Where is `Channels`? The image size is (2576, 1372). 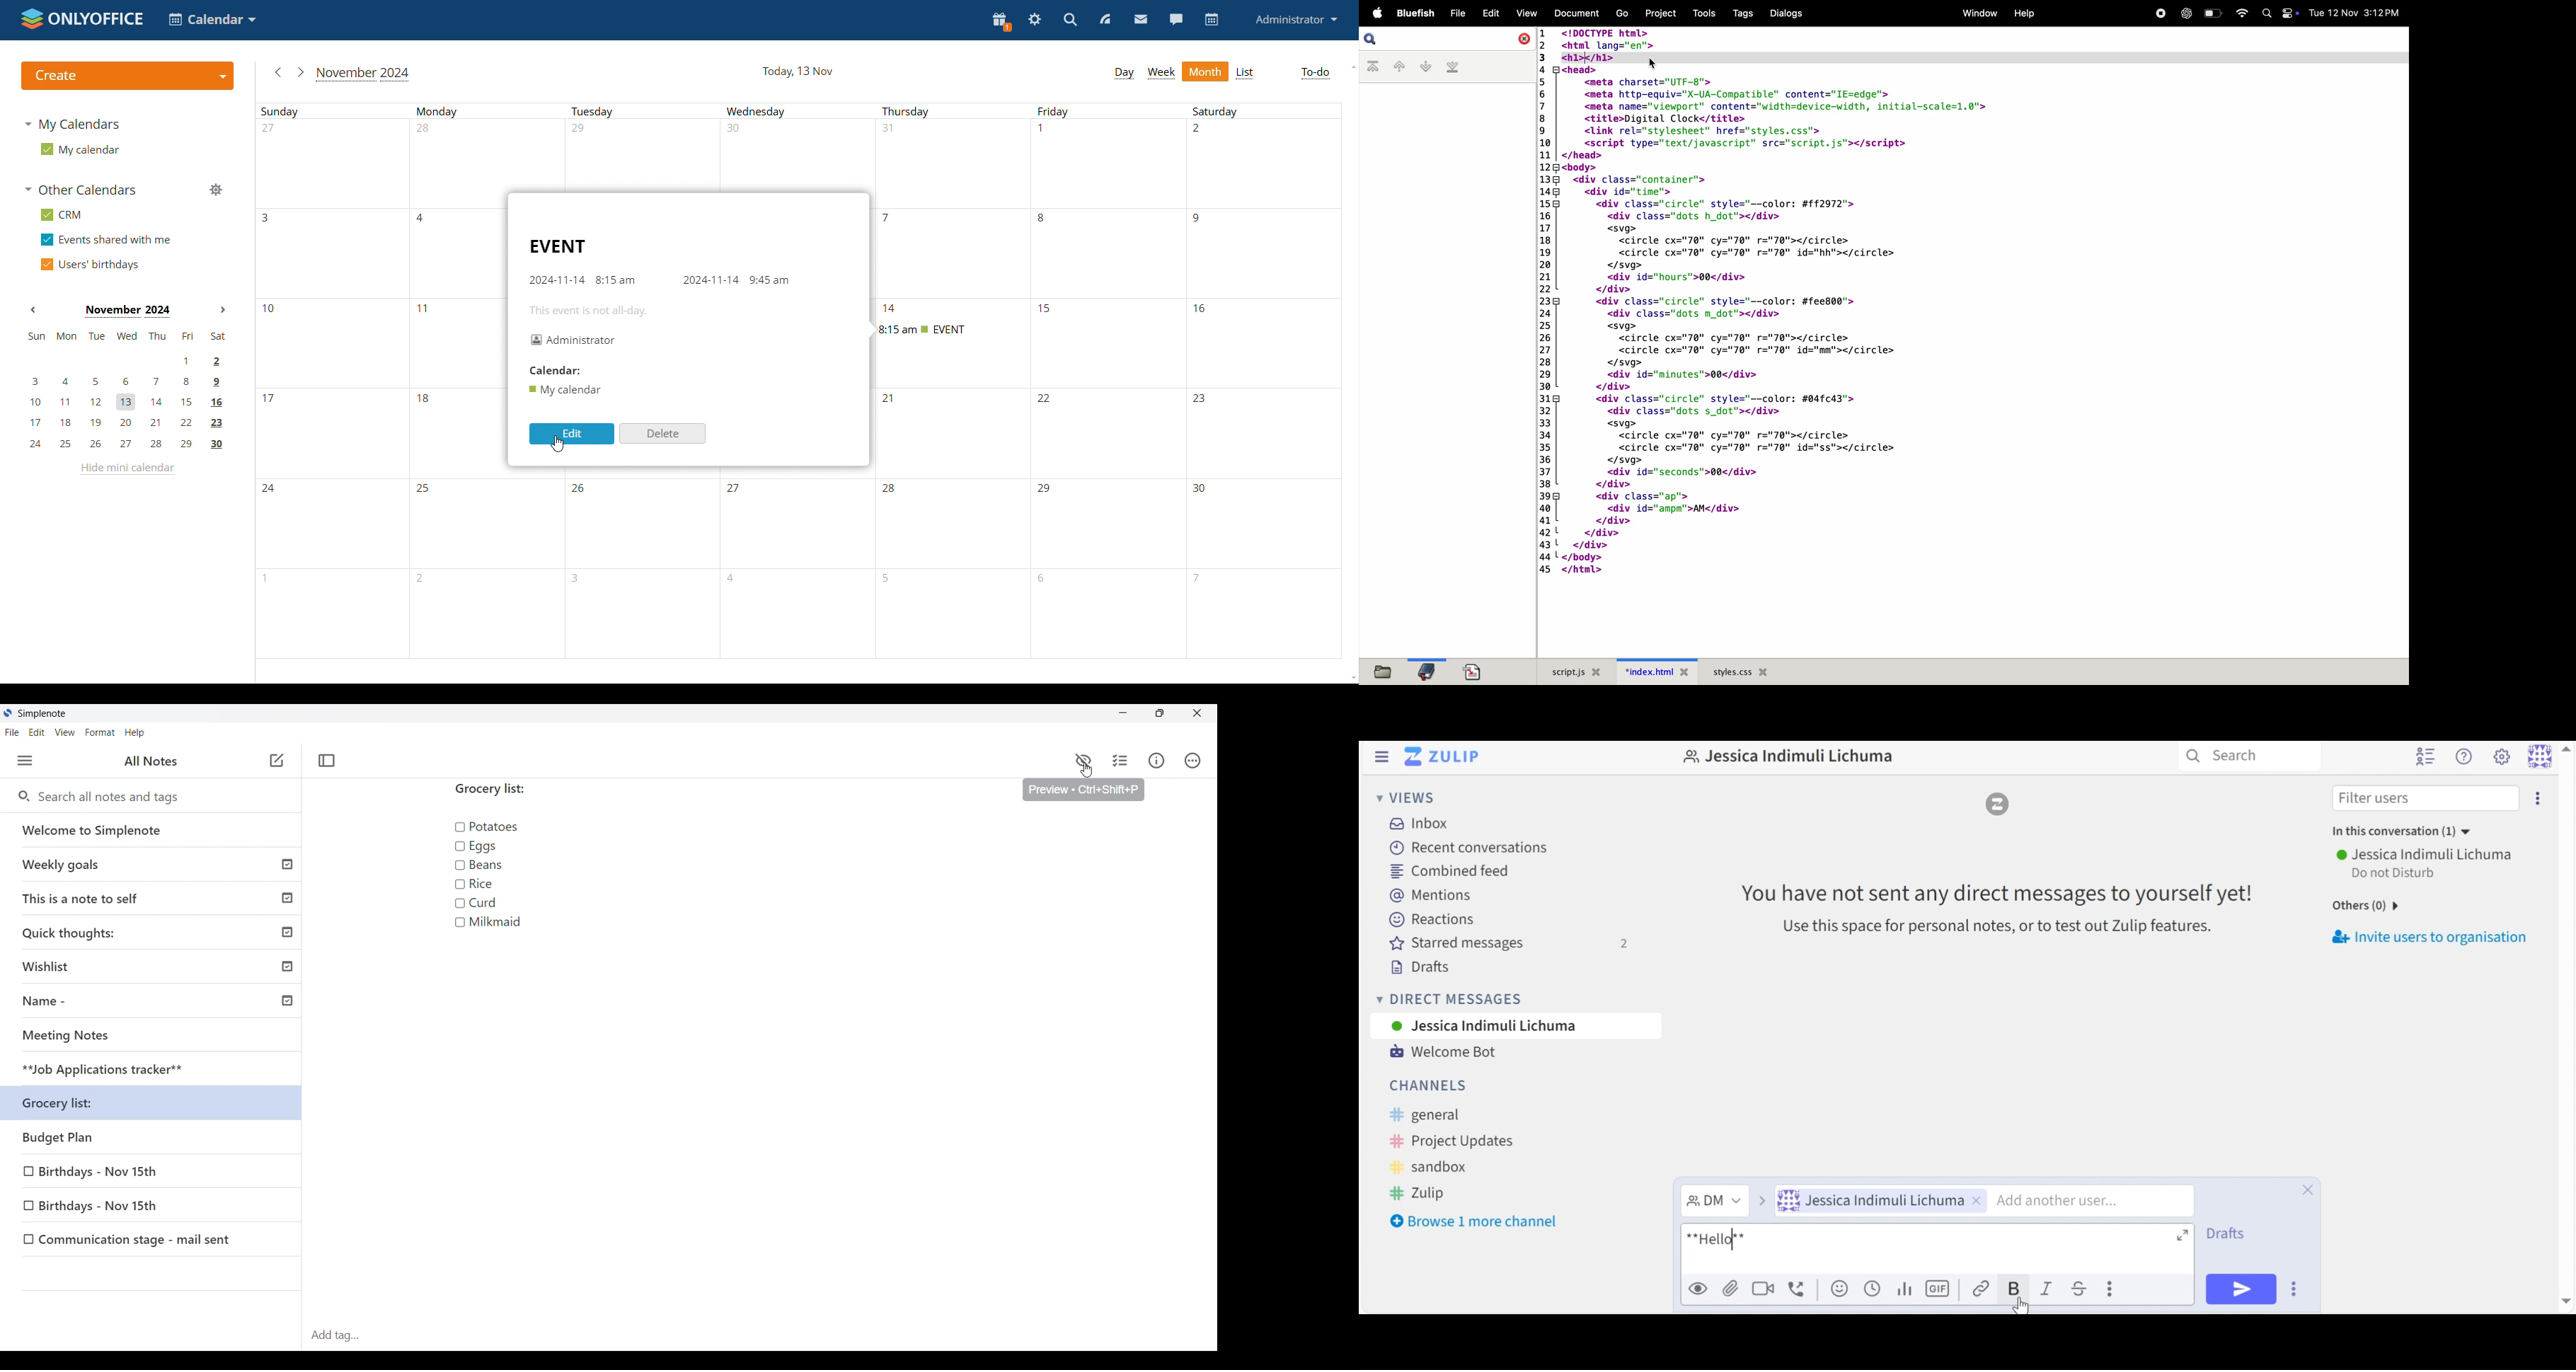
Channels is located at coordinates (1430, 1084).